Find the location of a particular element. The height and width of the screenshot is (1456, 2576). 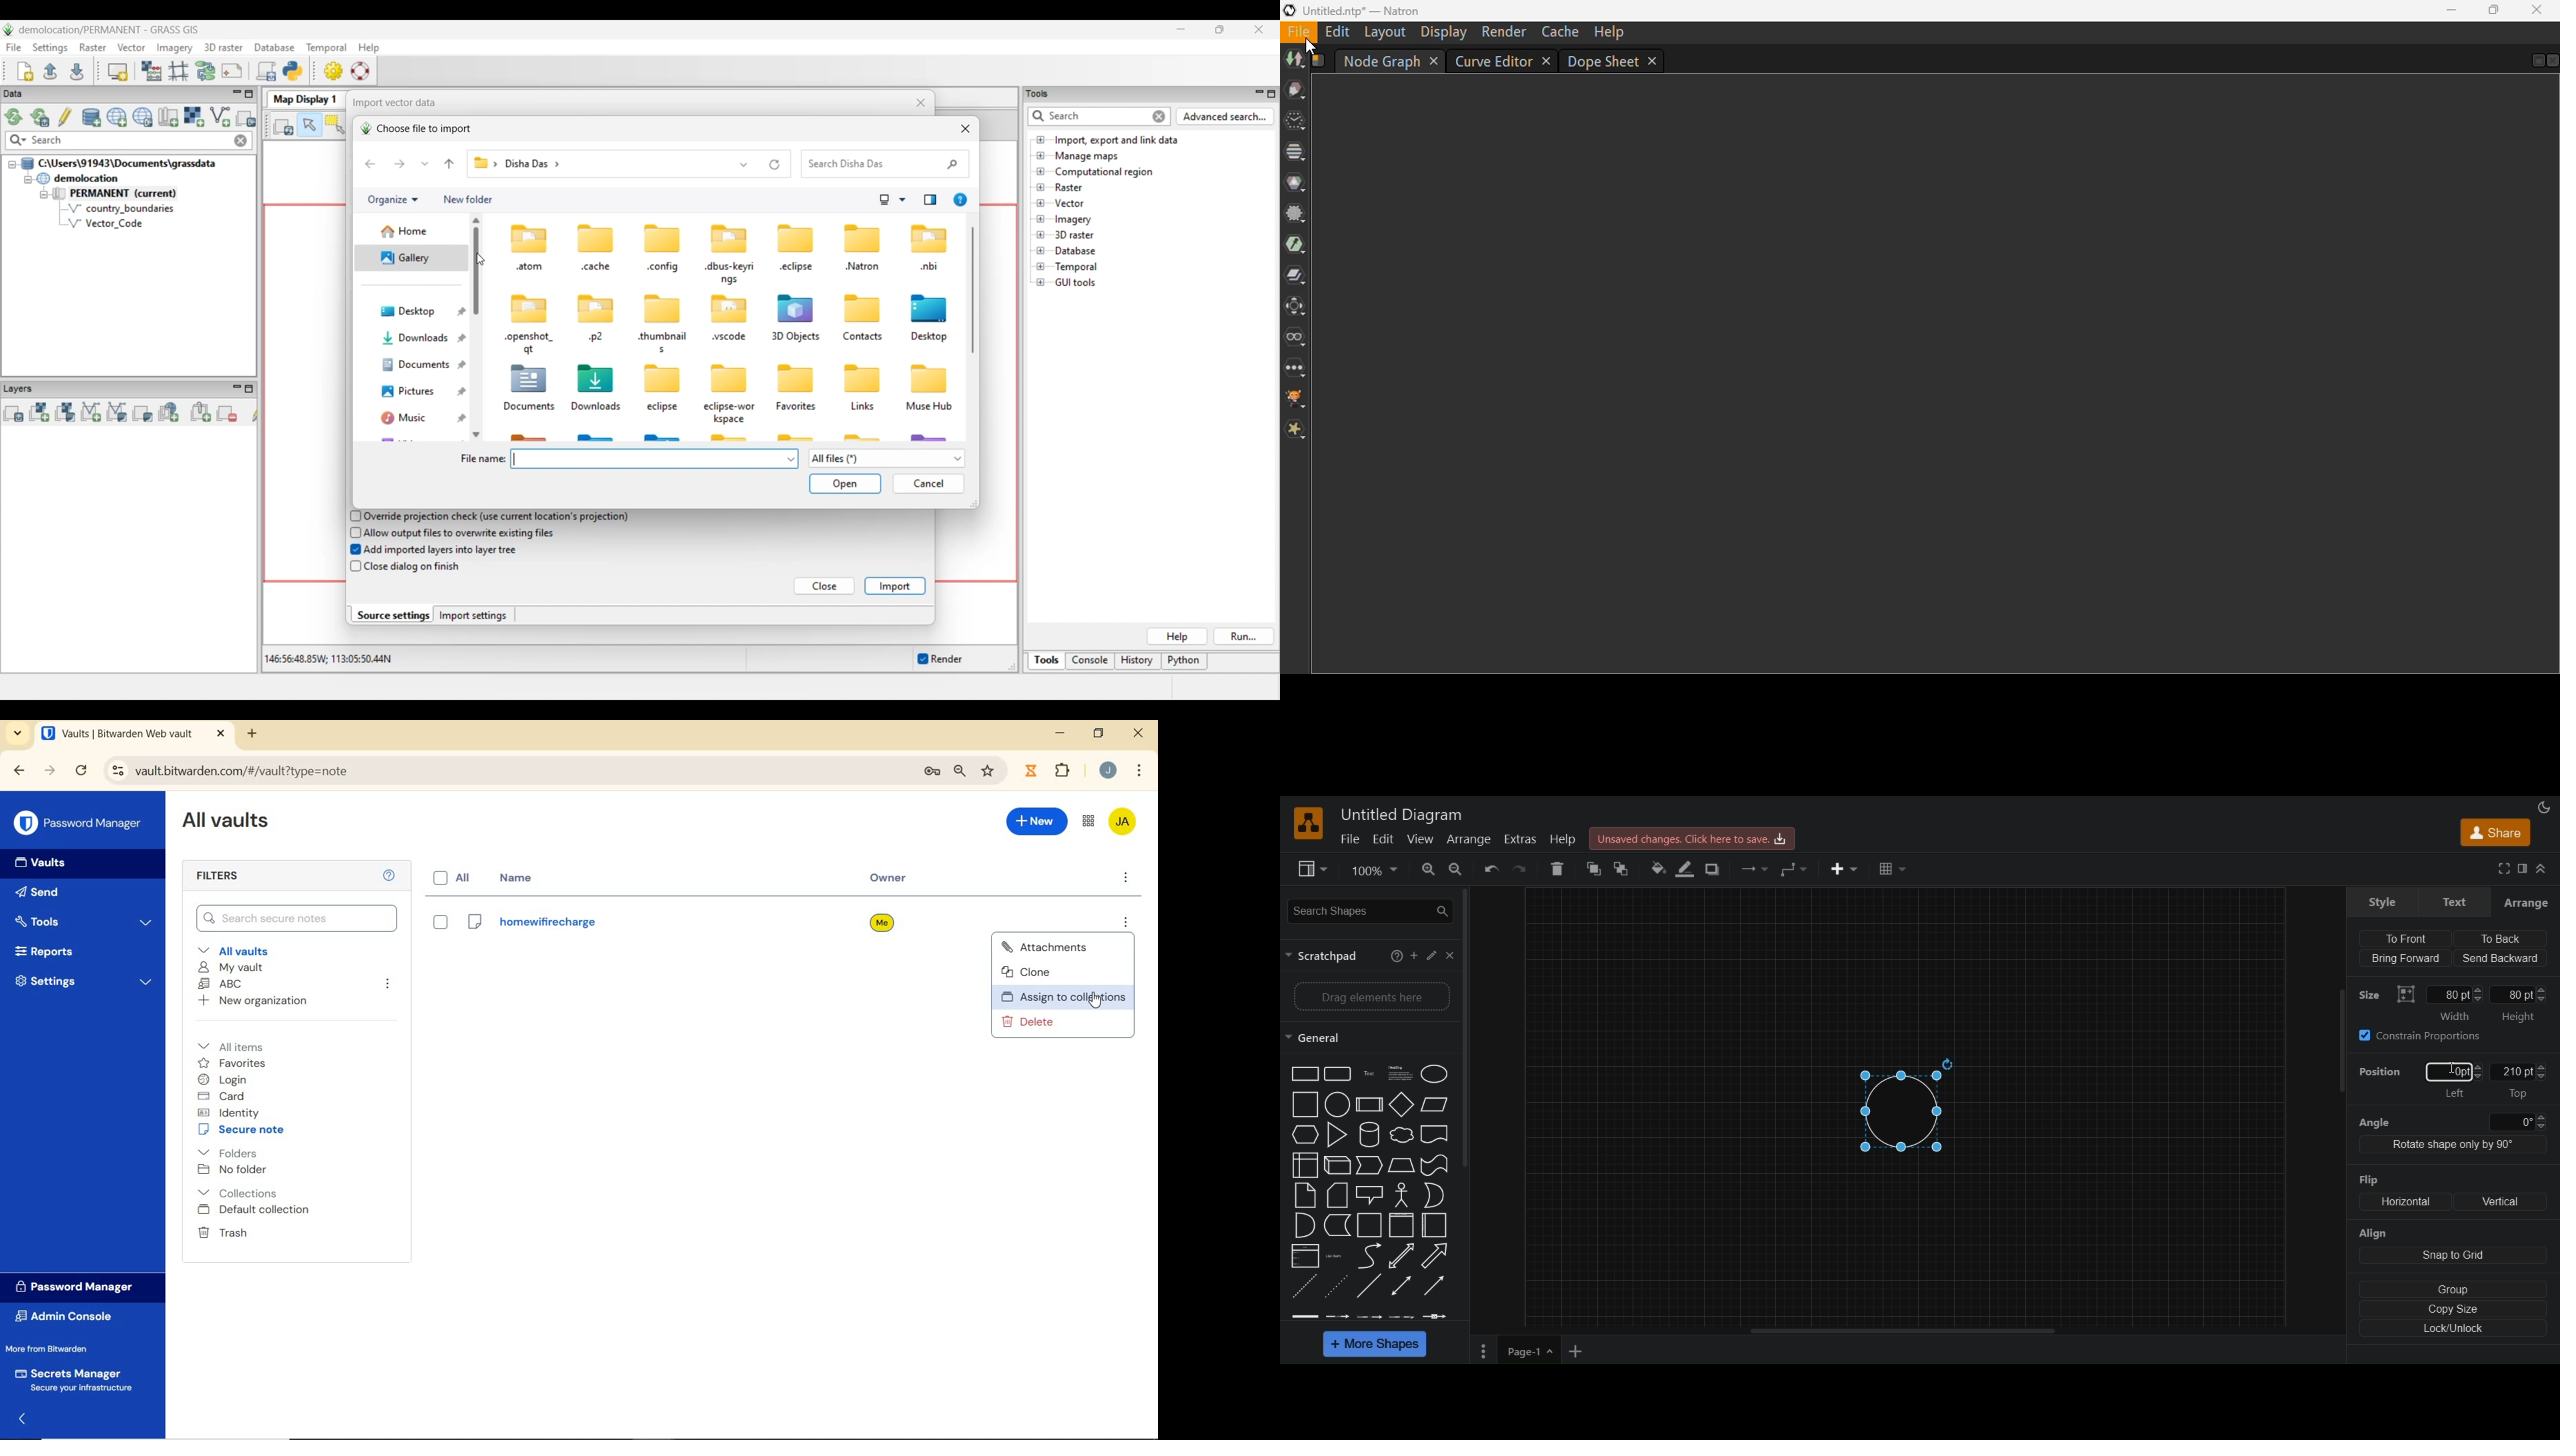

Mouse Cursor is located at coordinates (1094, 1003).